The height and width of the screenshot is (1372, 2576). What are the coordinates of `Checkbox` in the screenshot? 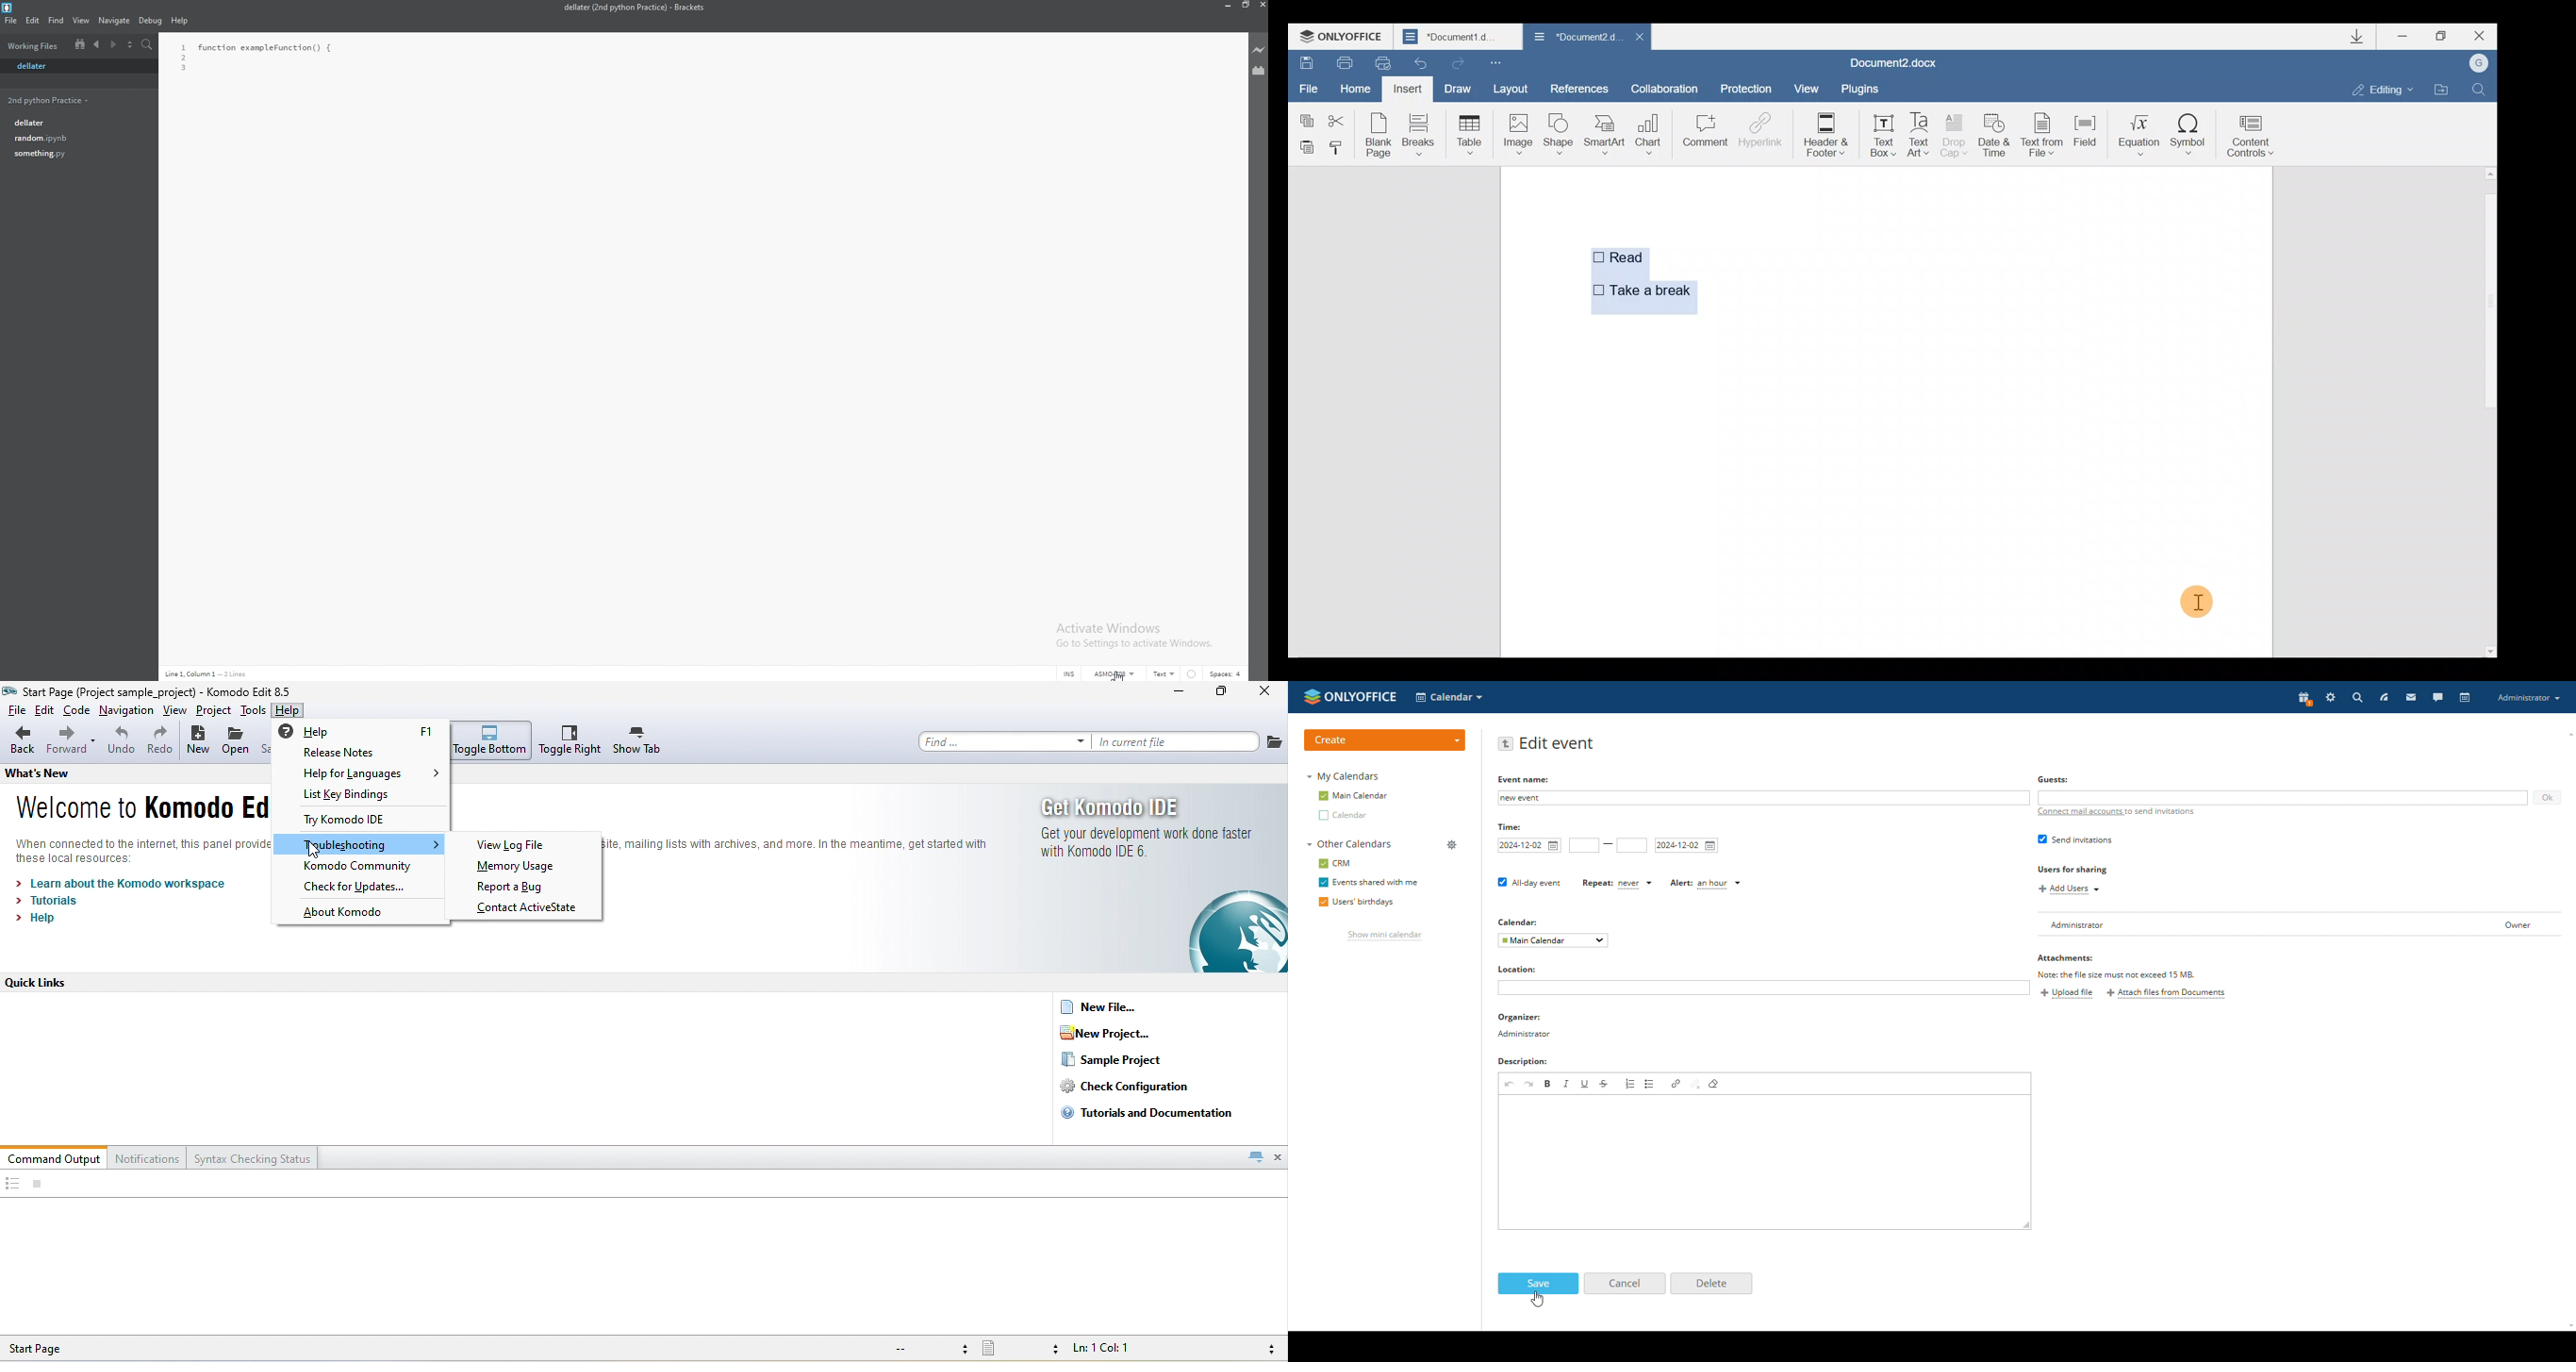 It's located at (1595, 289).